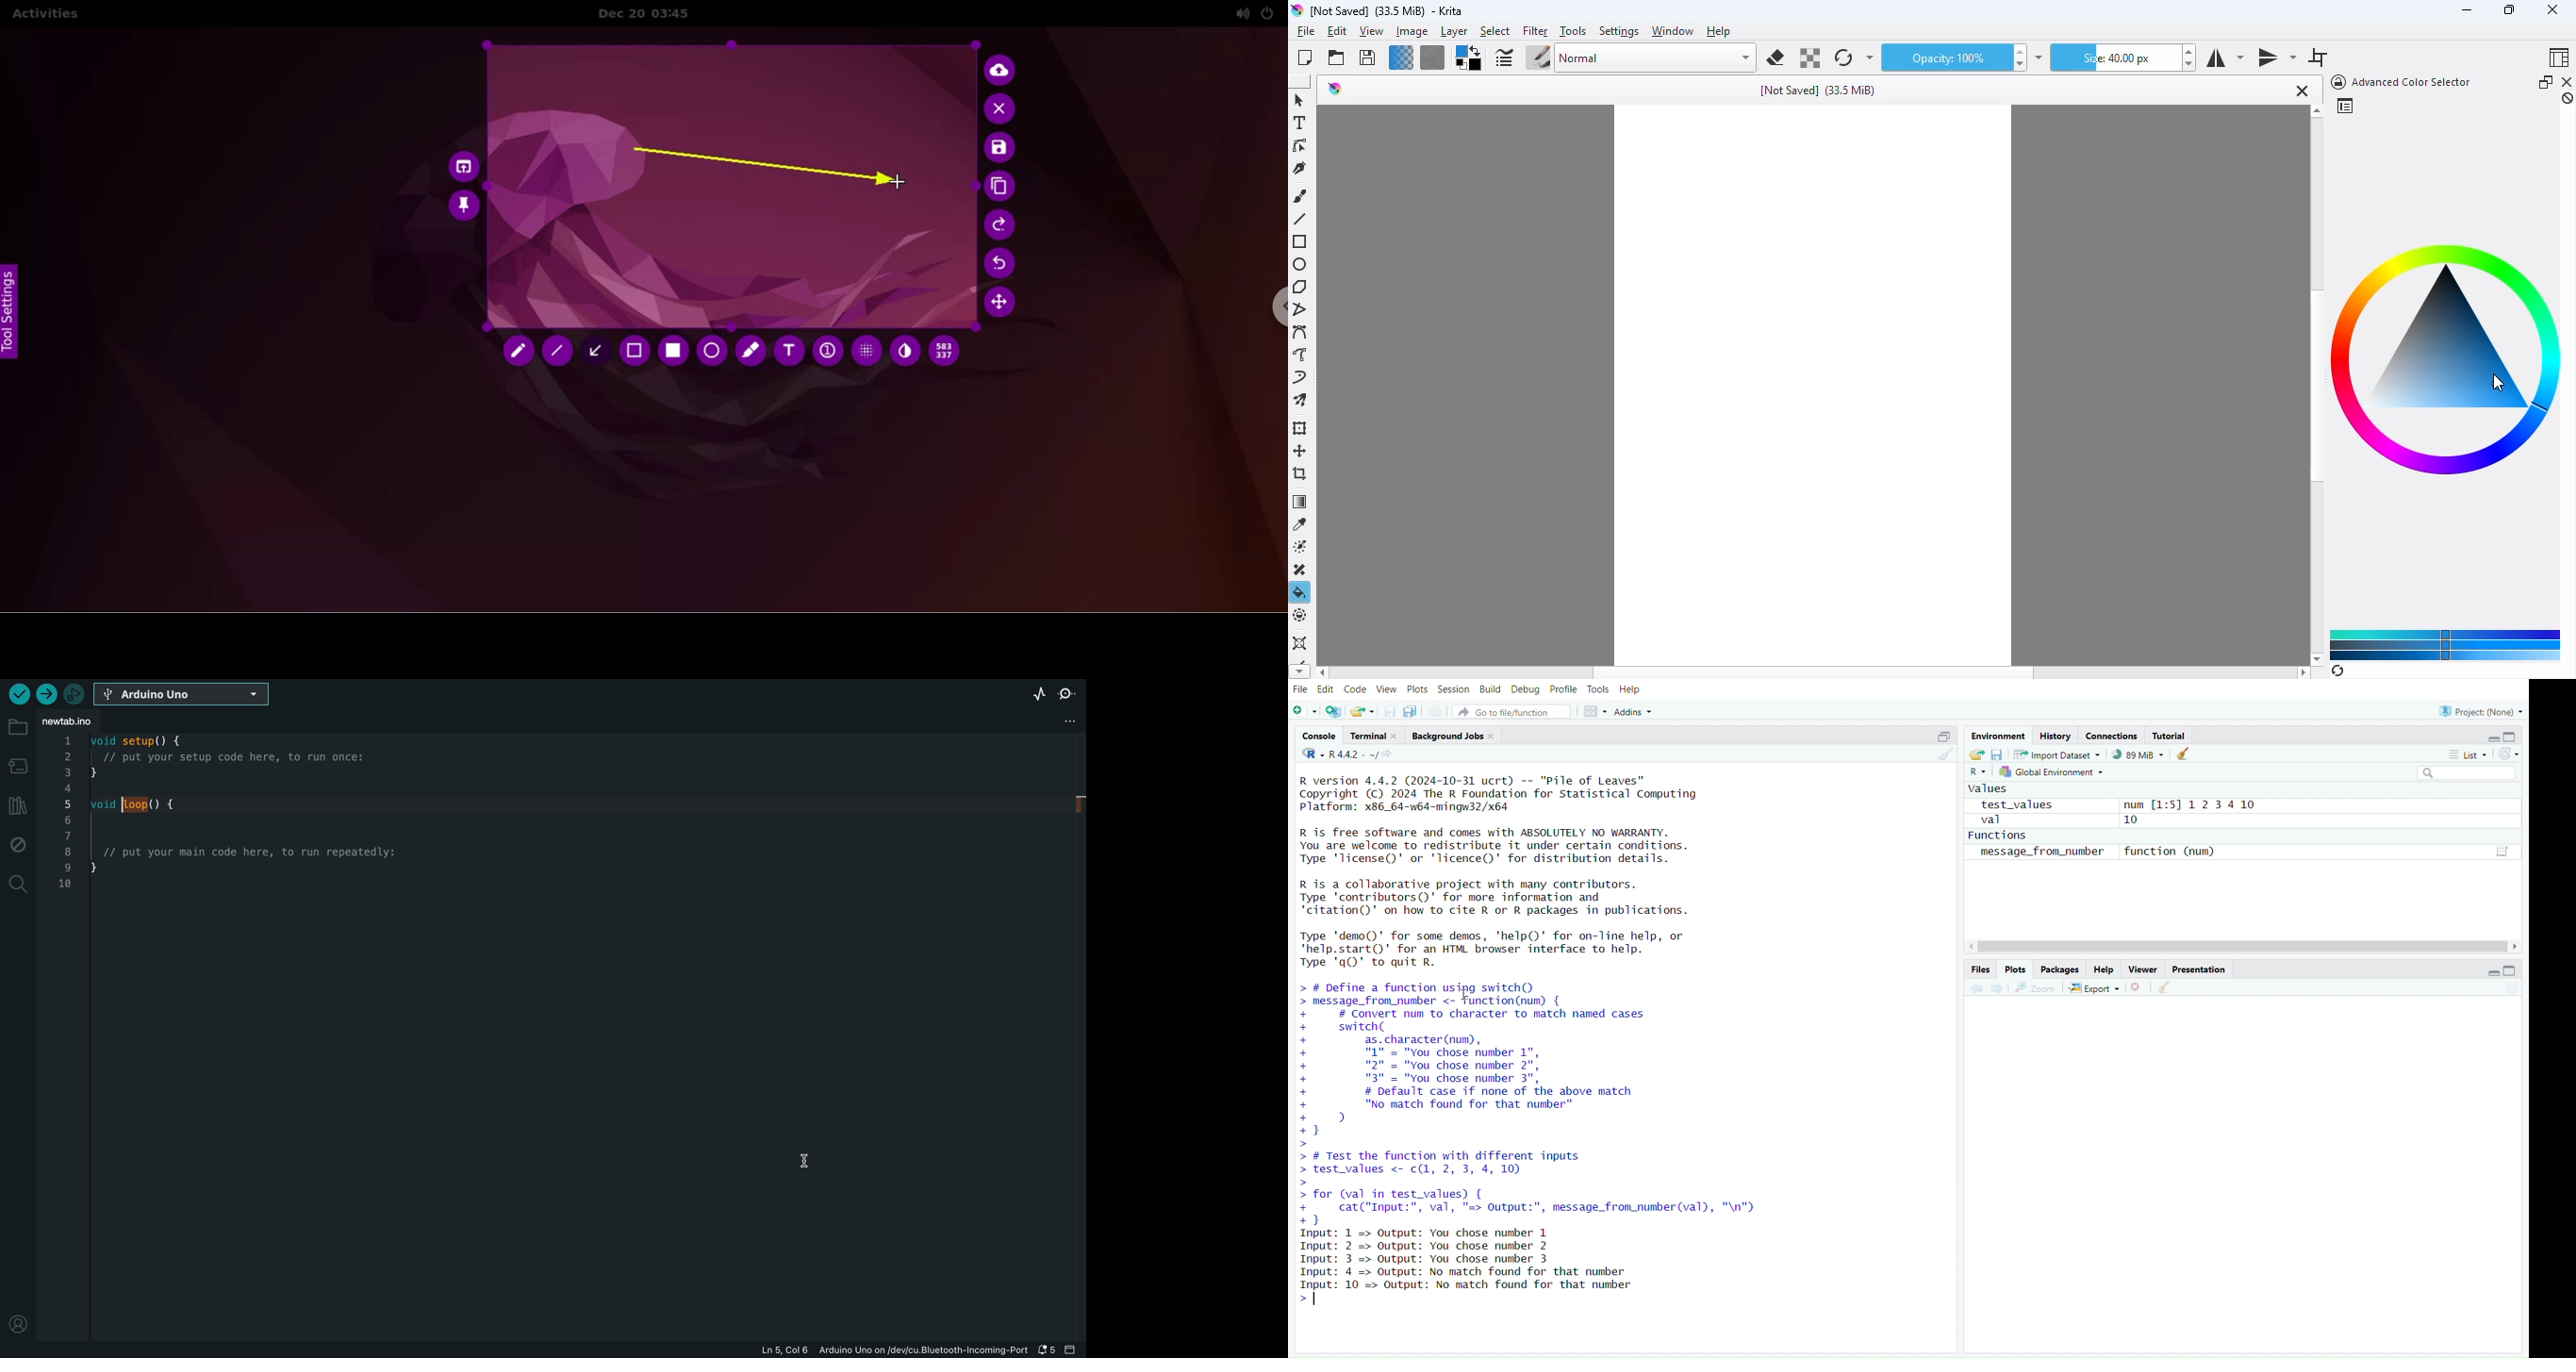 This screenshot has height=1372, width=2576. Describe the element at coordinates (1455, 689) in the screenshot. I see `Session` at that location.